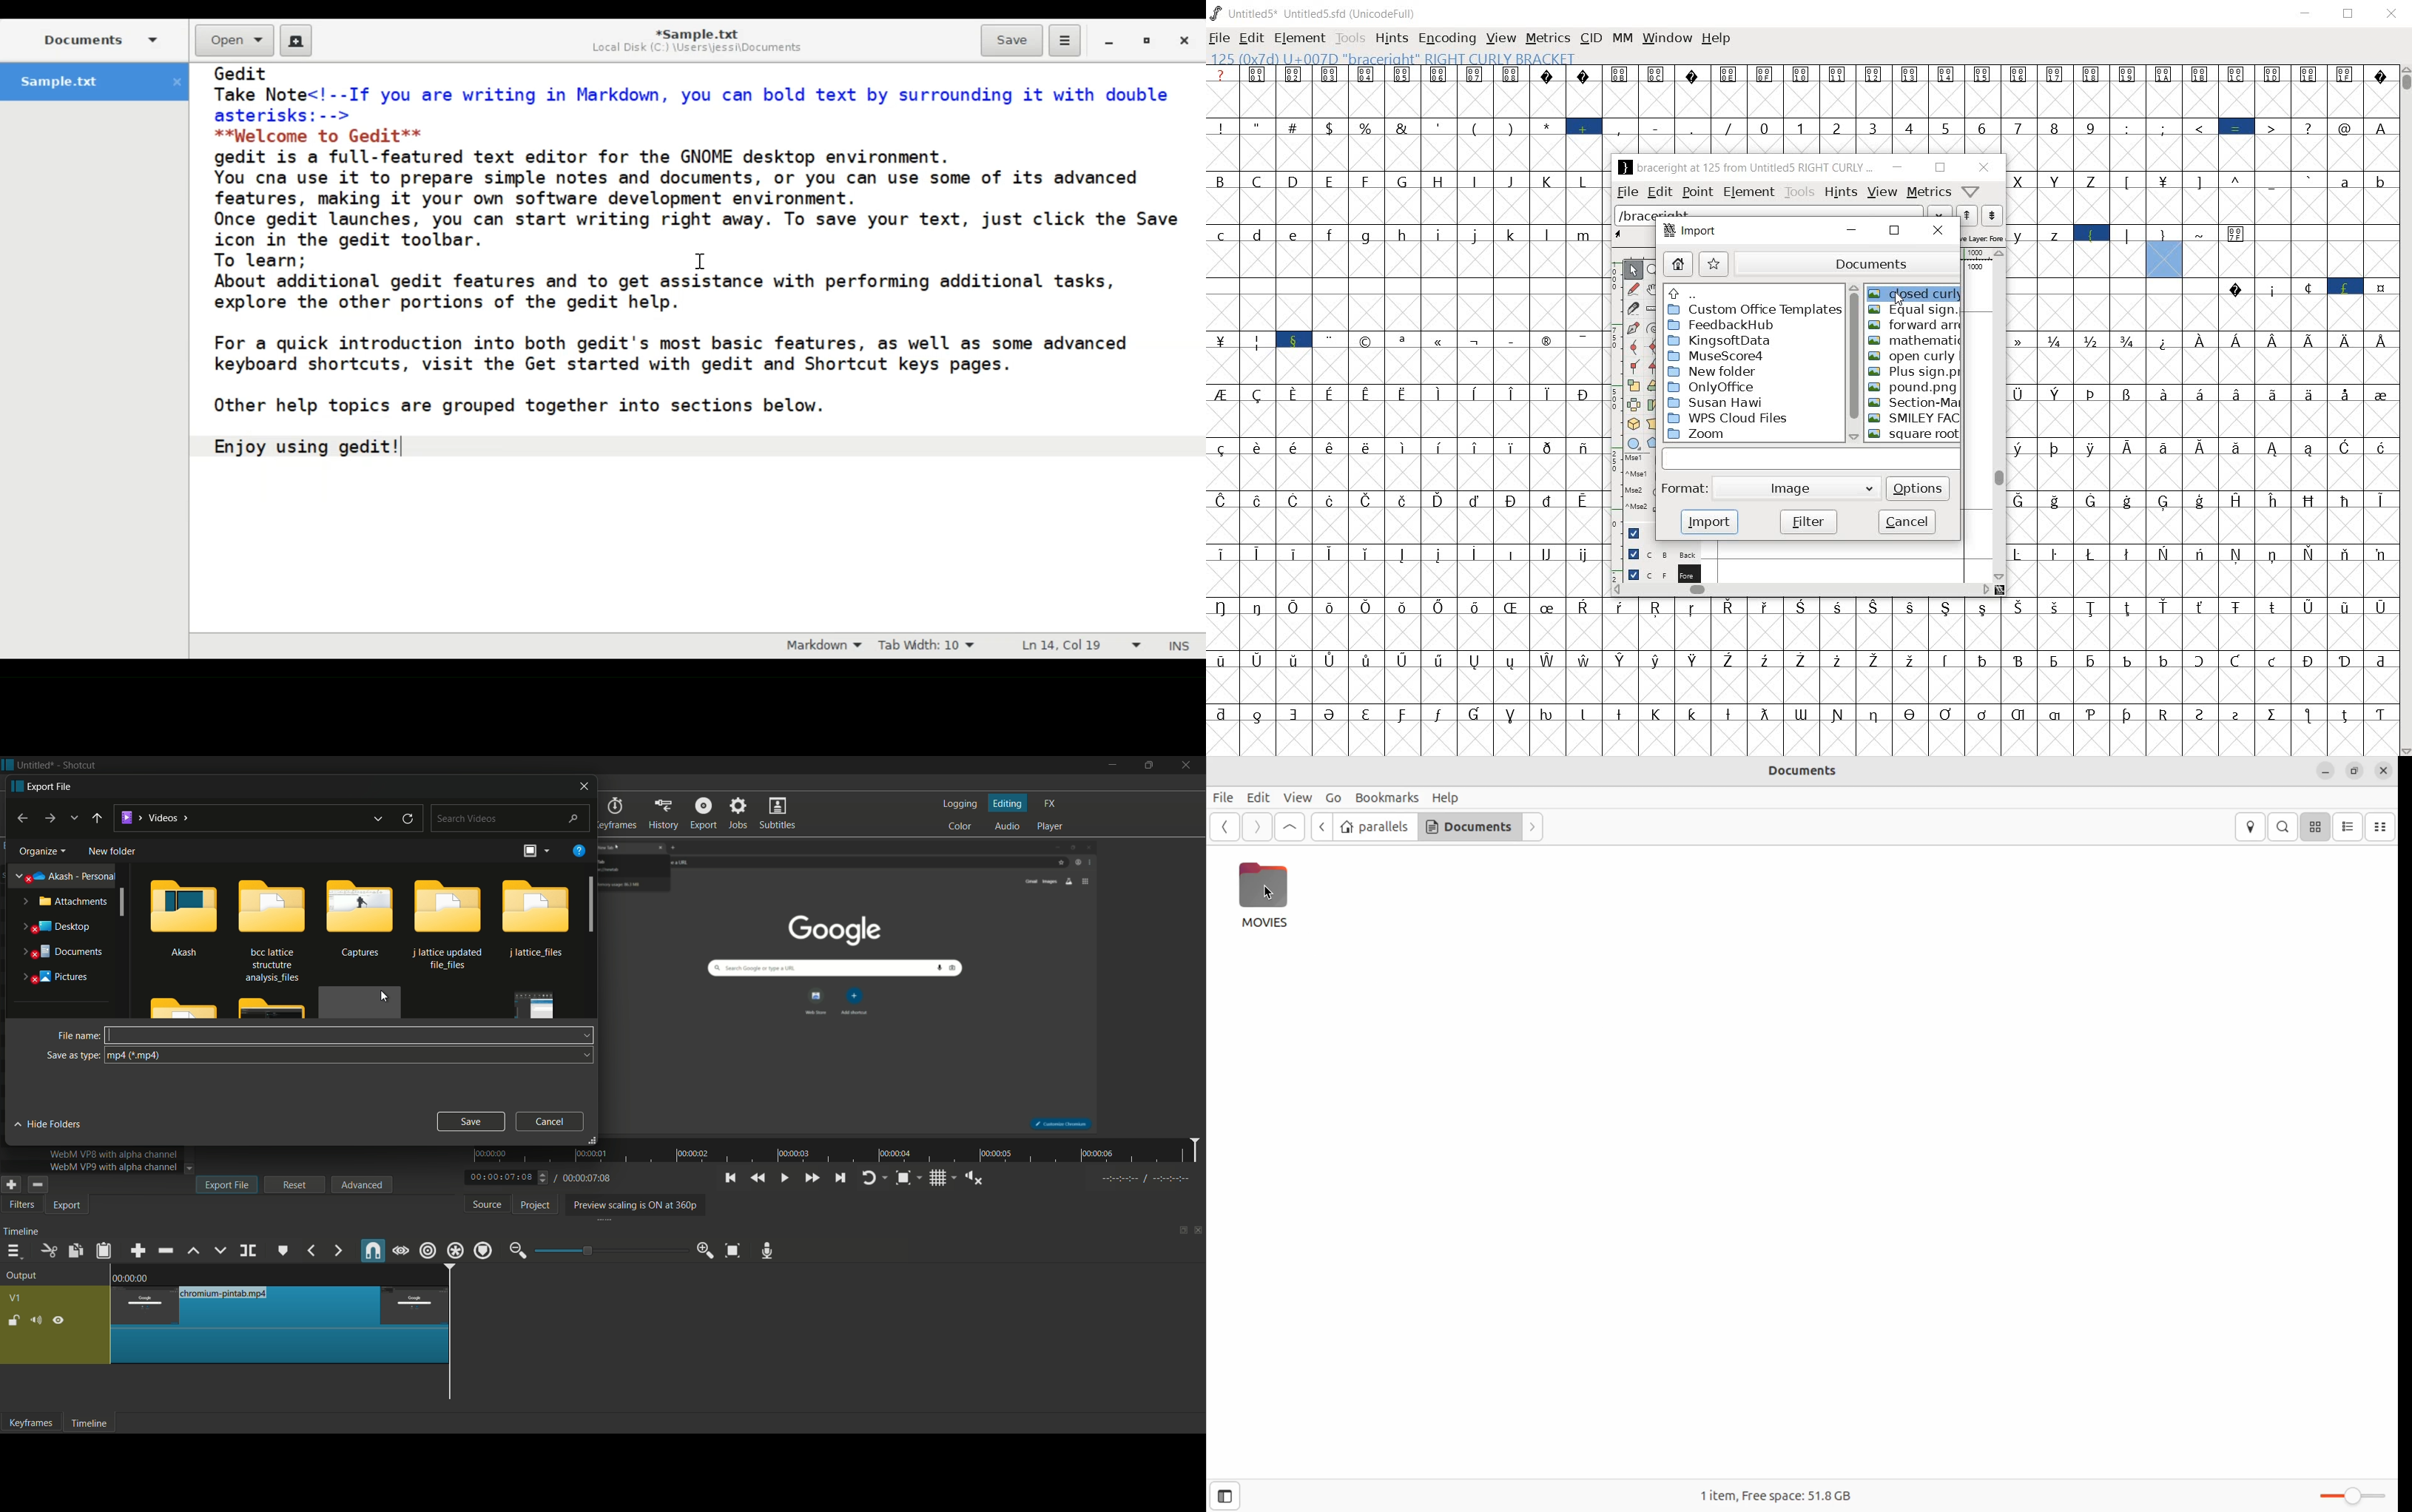 Image resolution: width=2436 pixels, height=1512 pixels. I want to click on advanced, so click(361, 1184).